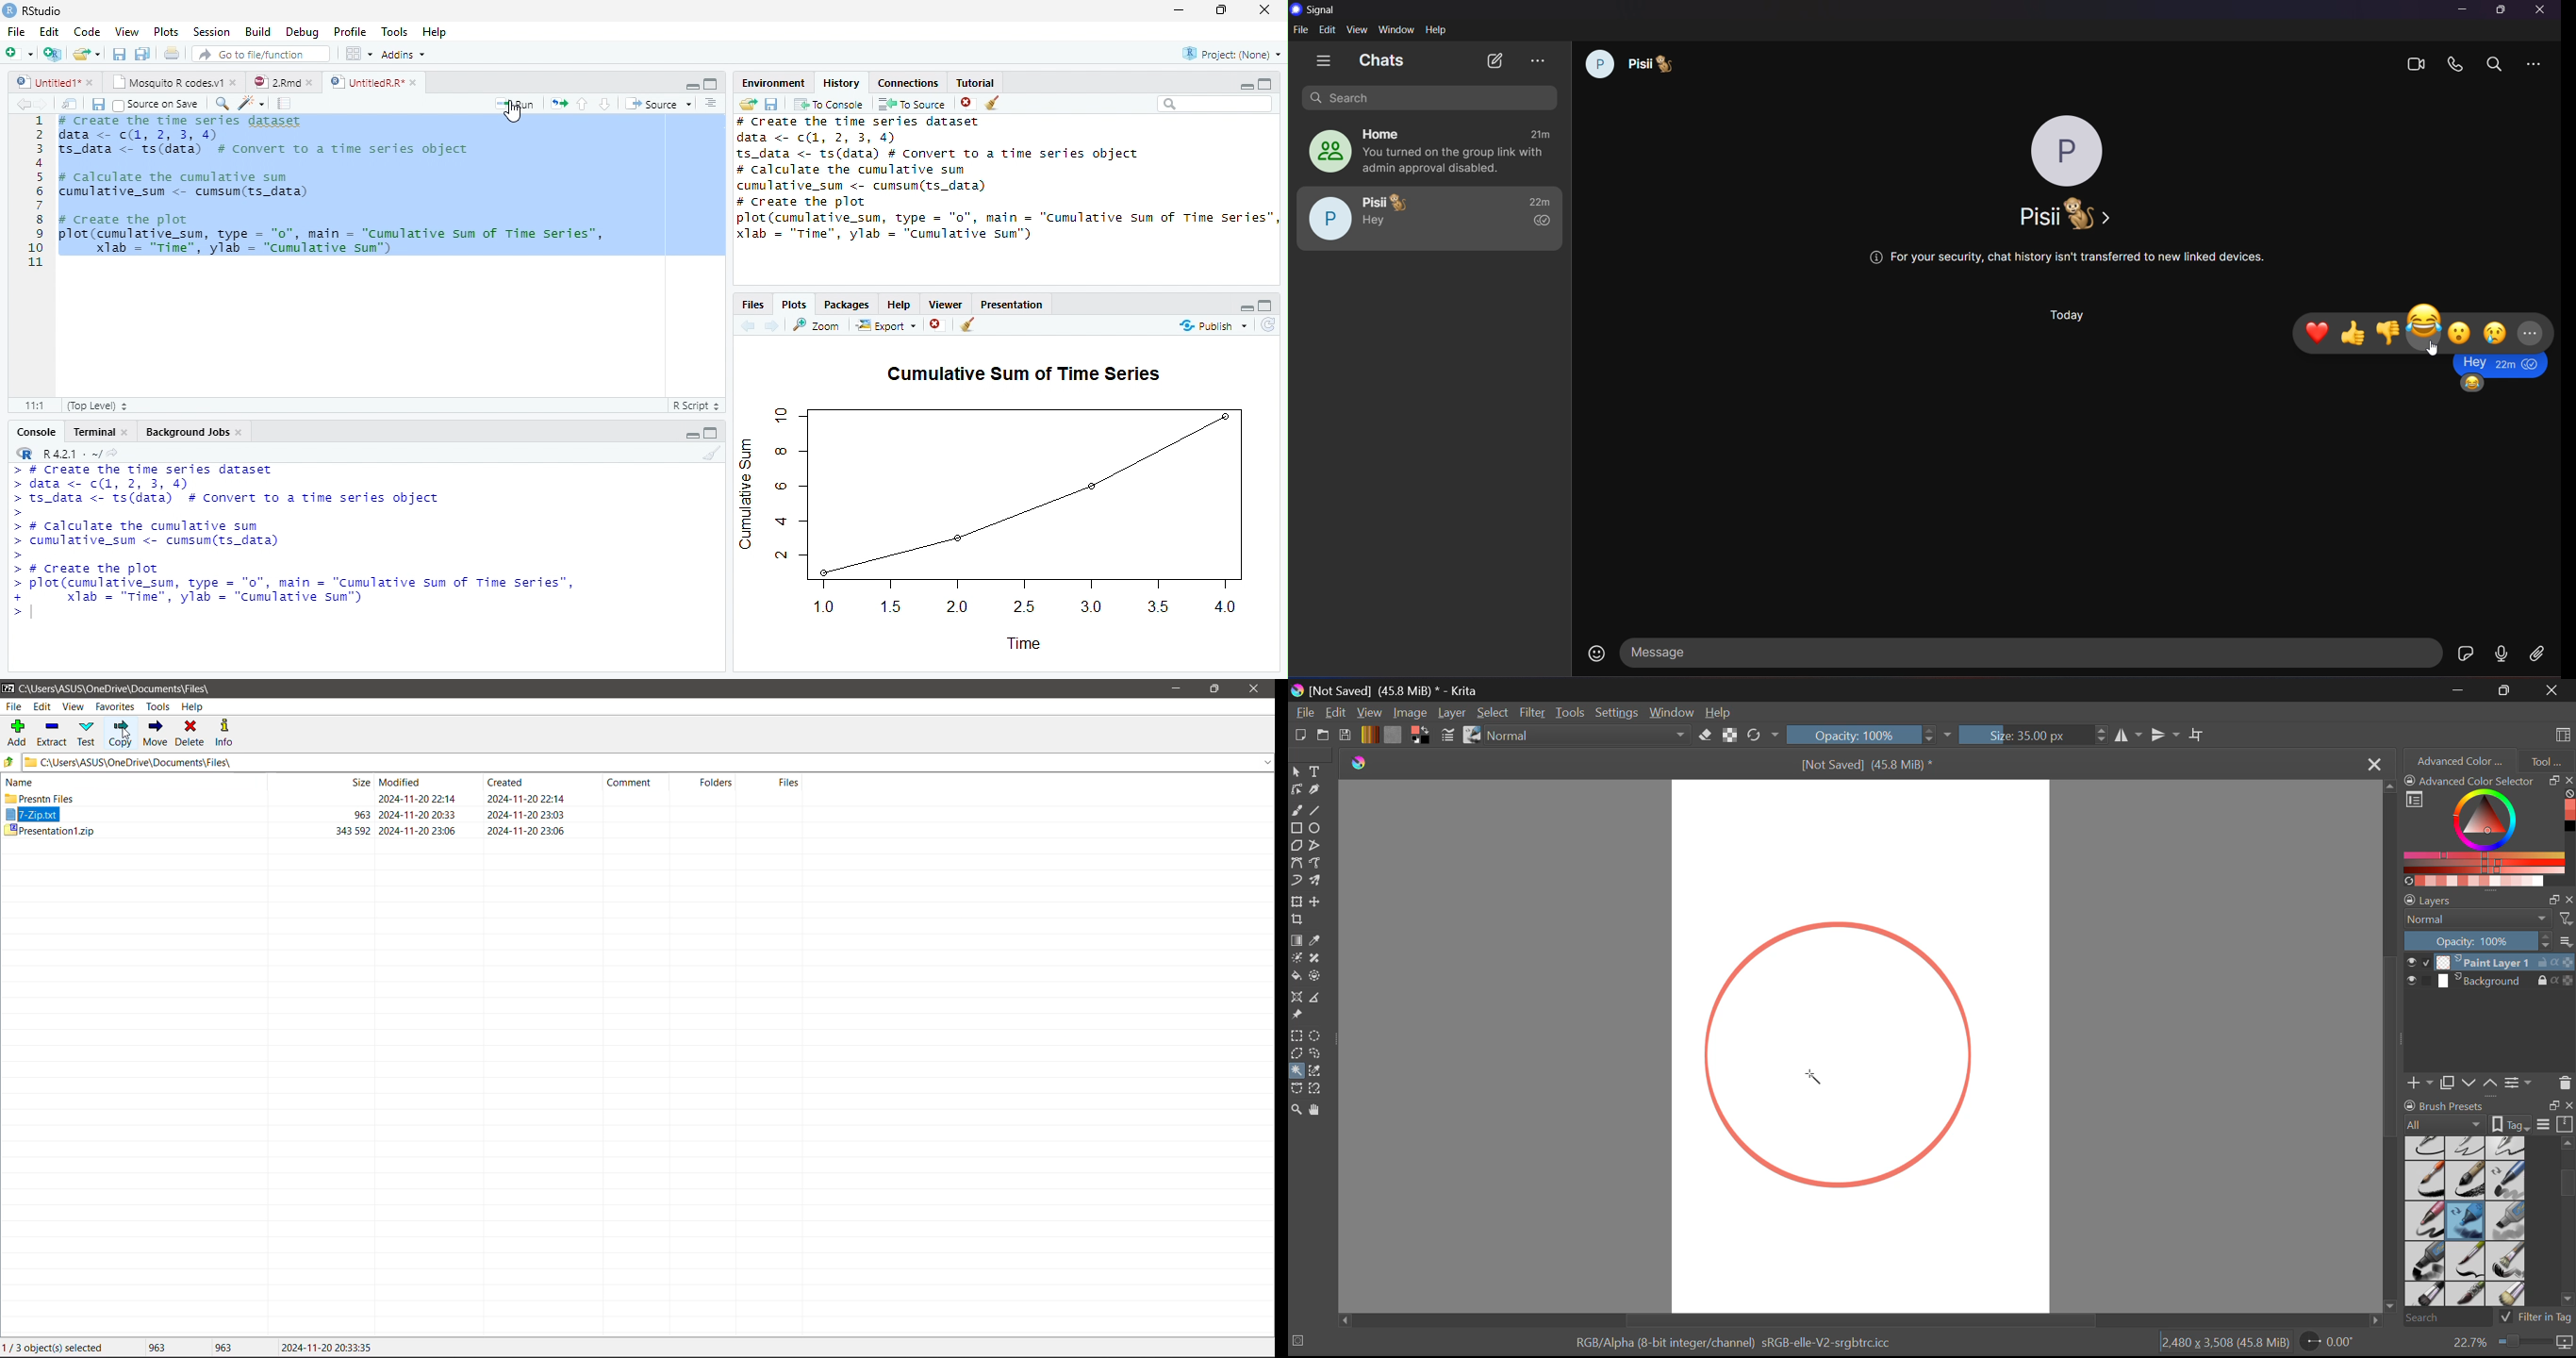 The width and height of the screenshot is (2576, 1372). What do you see at coordinates (1297, 10) in the screenshot?
I see `logo` at bounding box center [1297, 10].